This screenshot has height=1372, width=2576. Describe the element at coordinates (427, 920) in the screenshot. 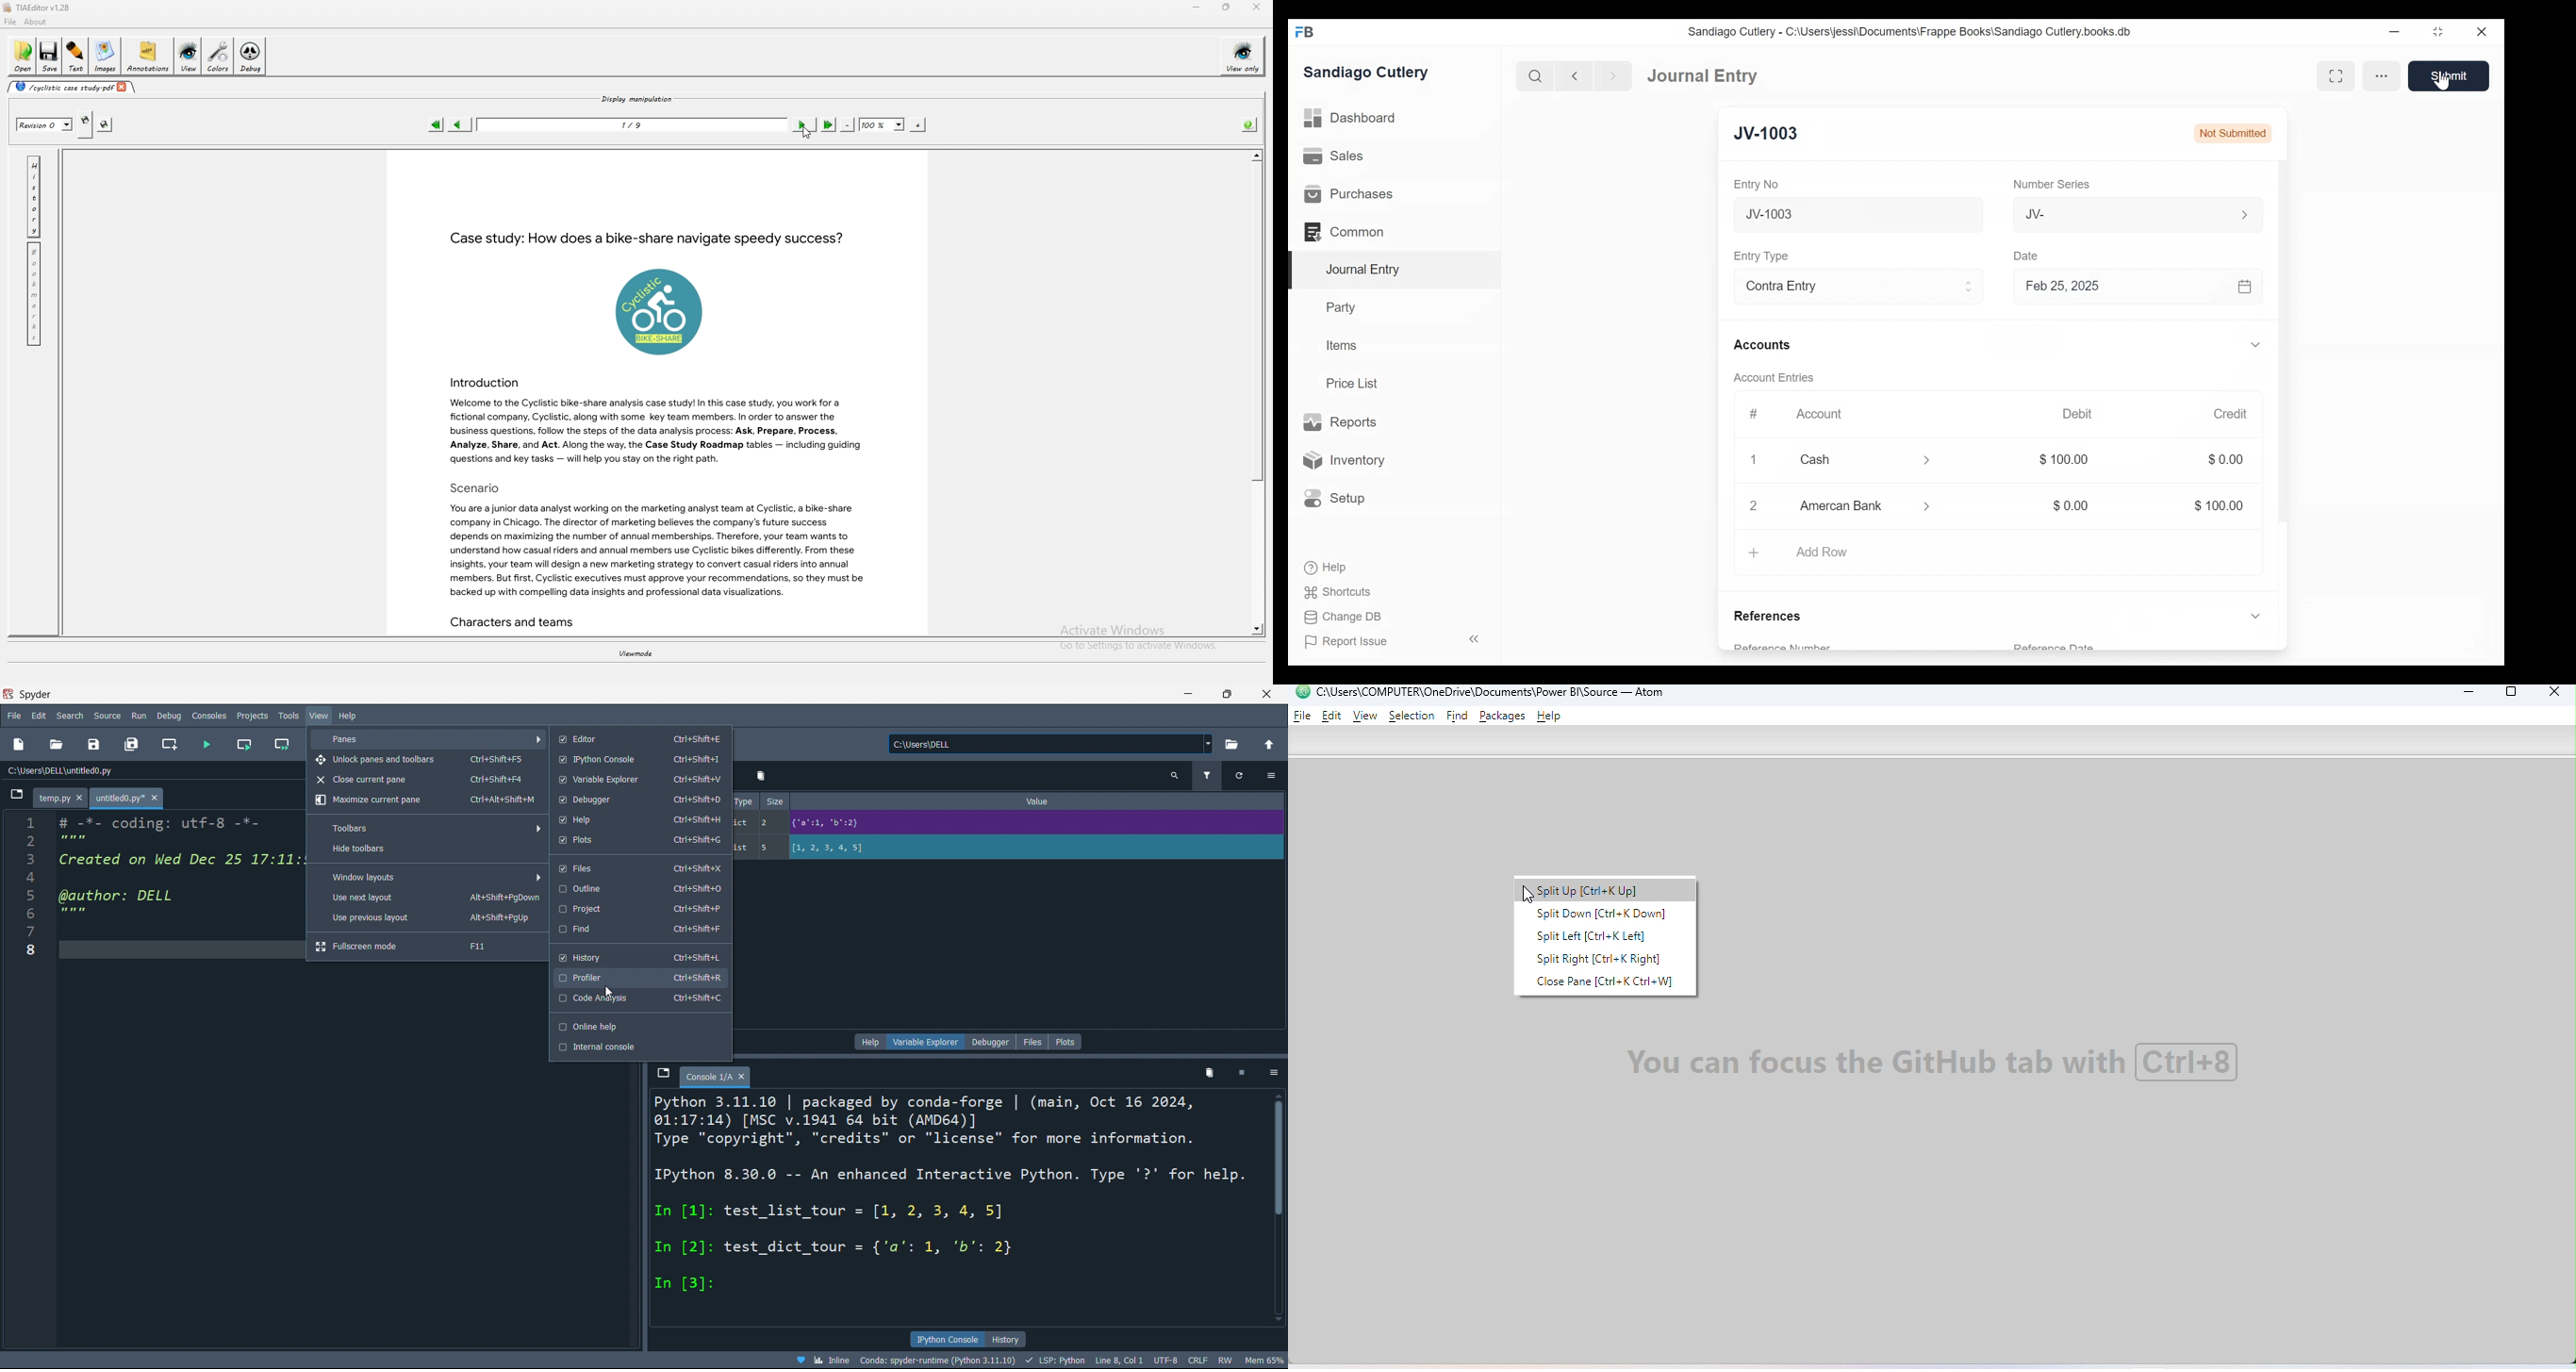

I see `use prev layour` at that location.